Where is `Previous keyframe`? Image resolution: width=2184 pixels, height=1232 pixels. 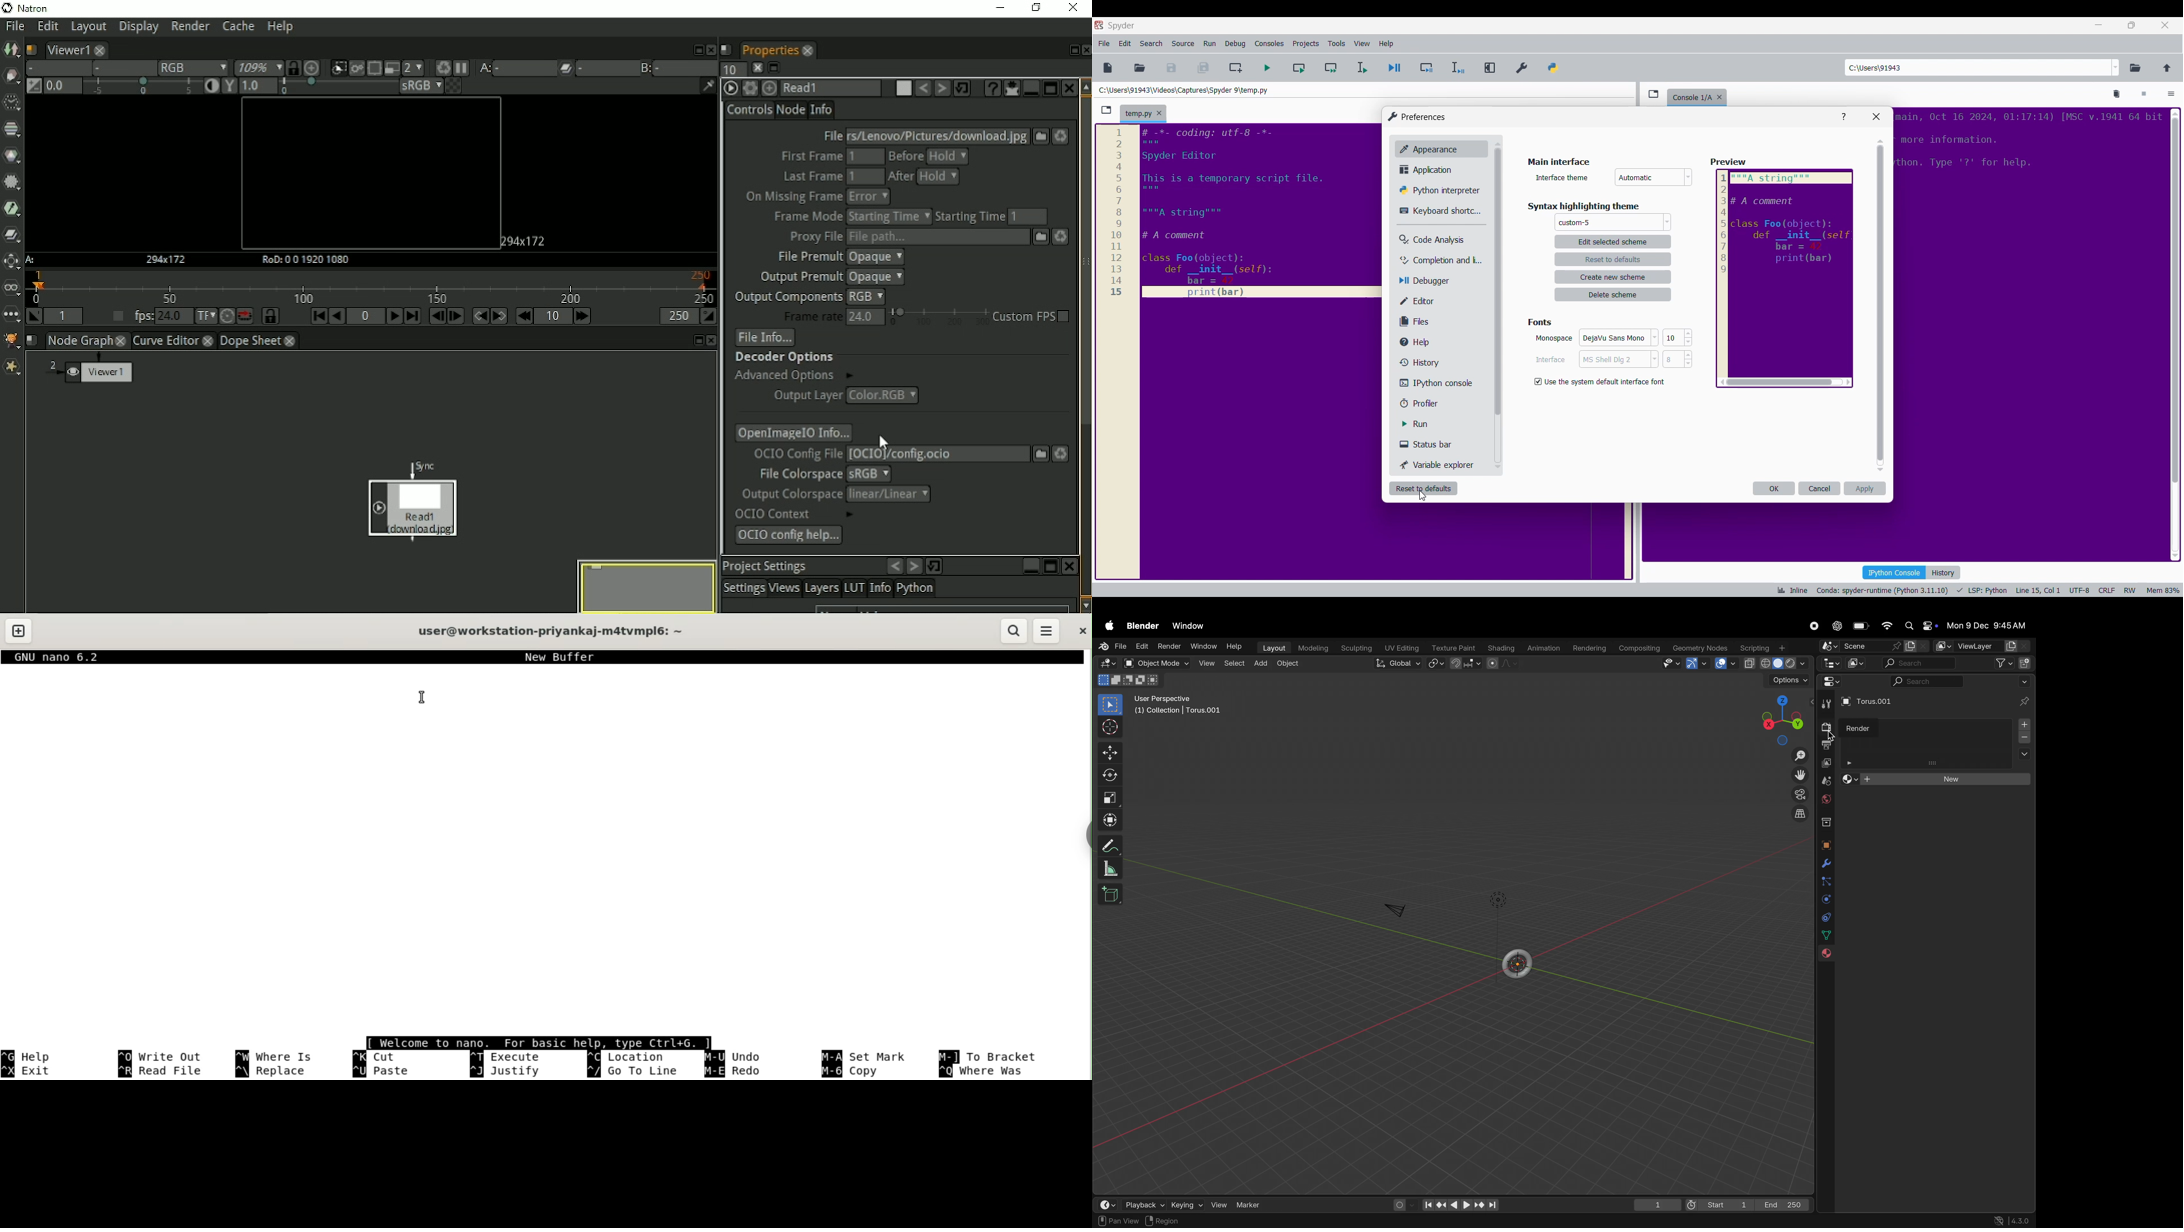
Previous keyframe is located at coordinates (480, 316).